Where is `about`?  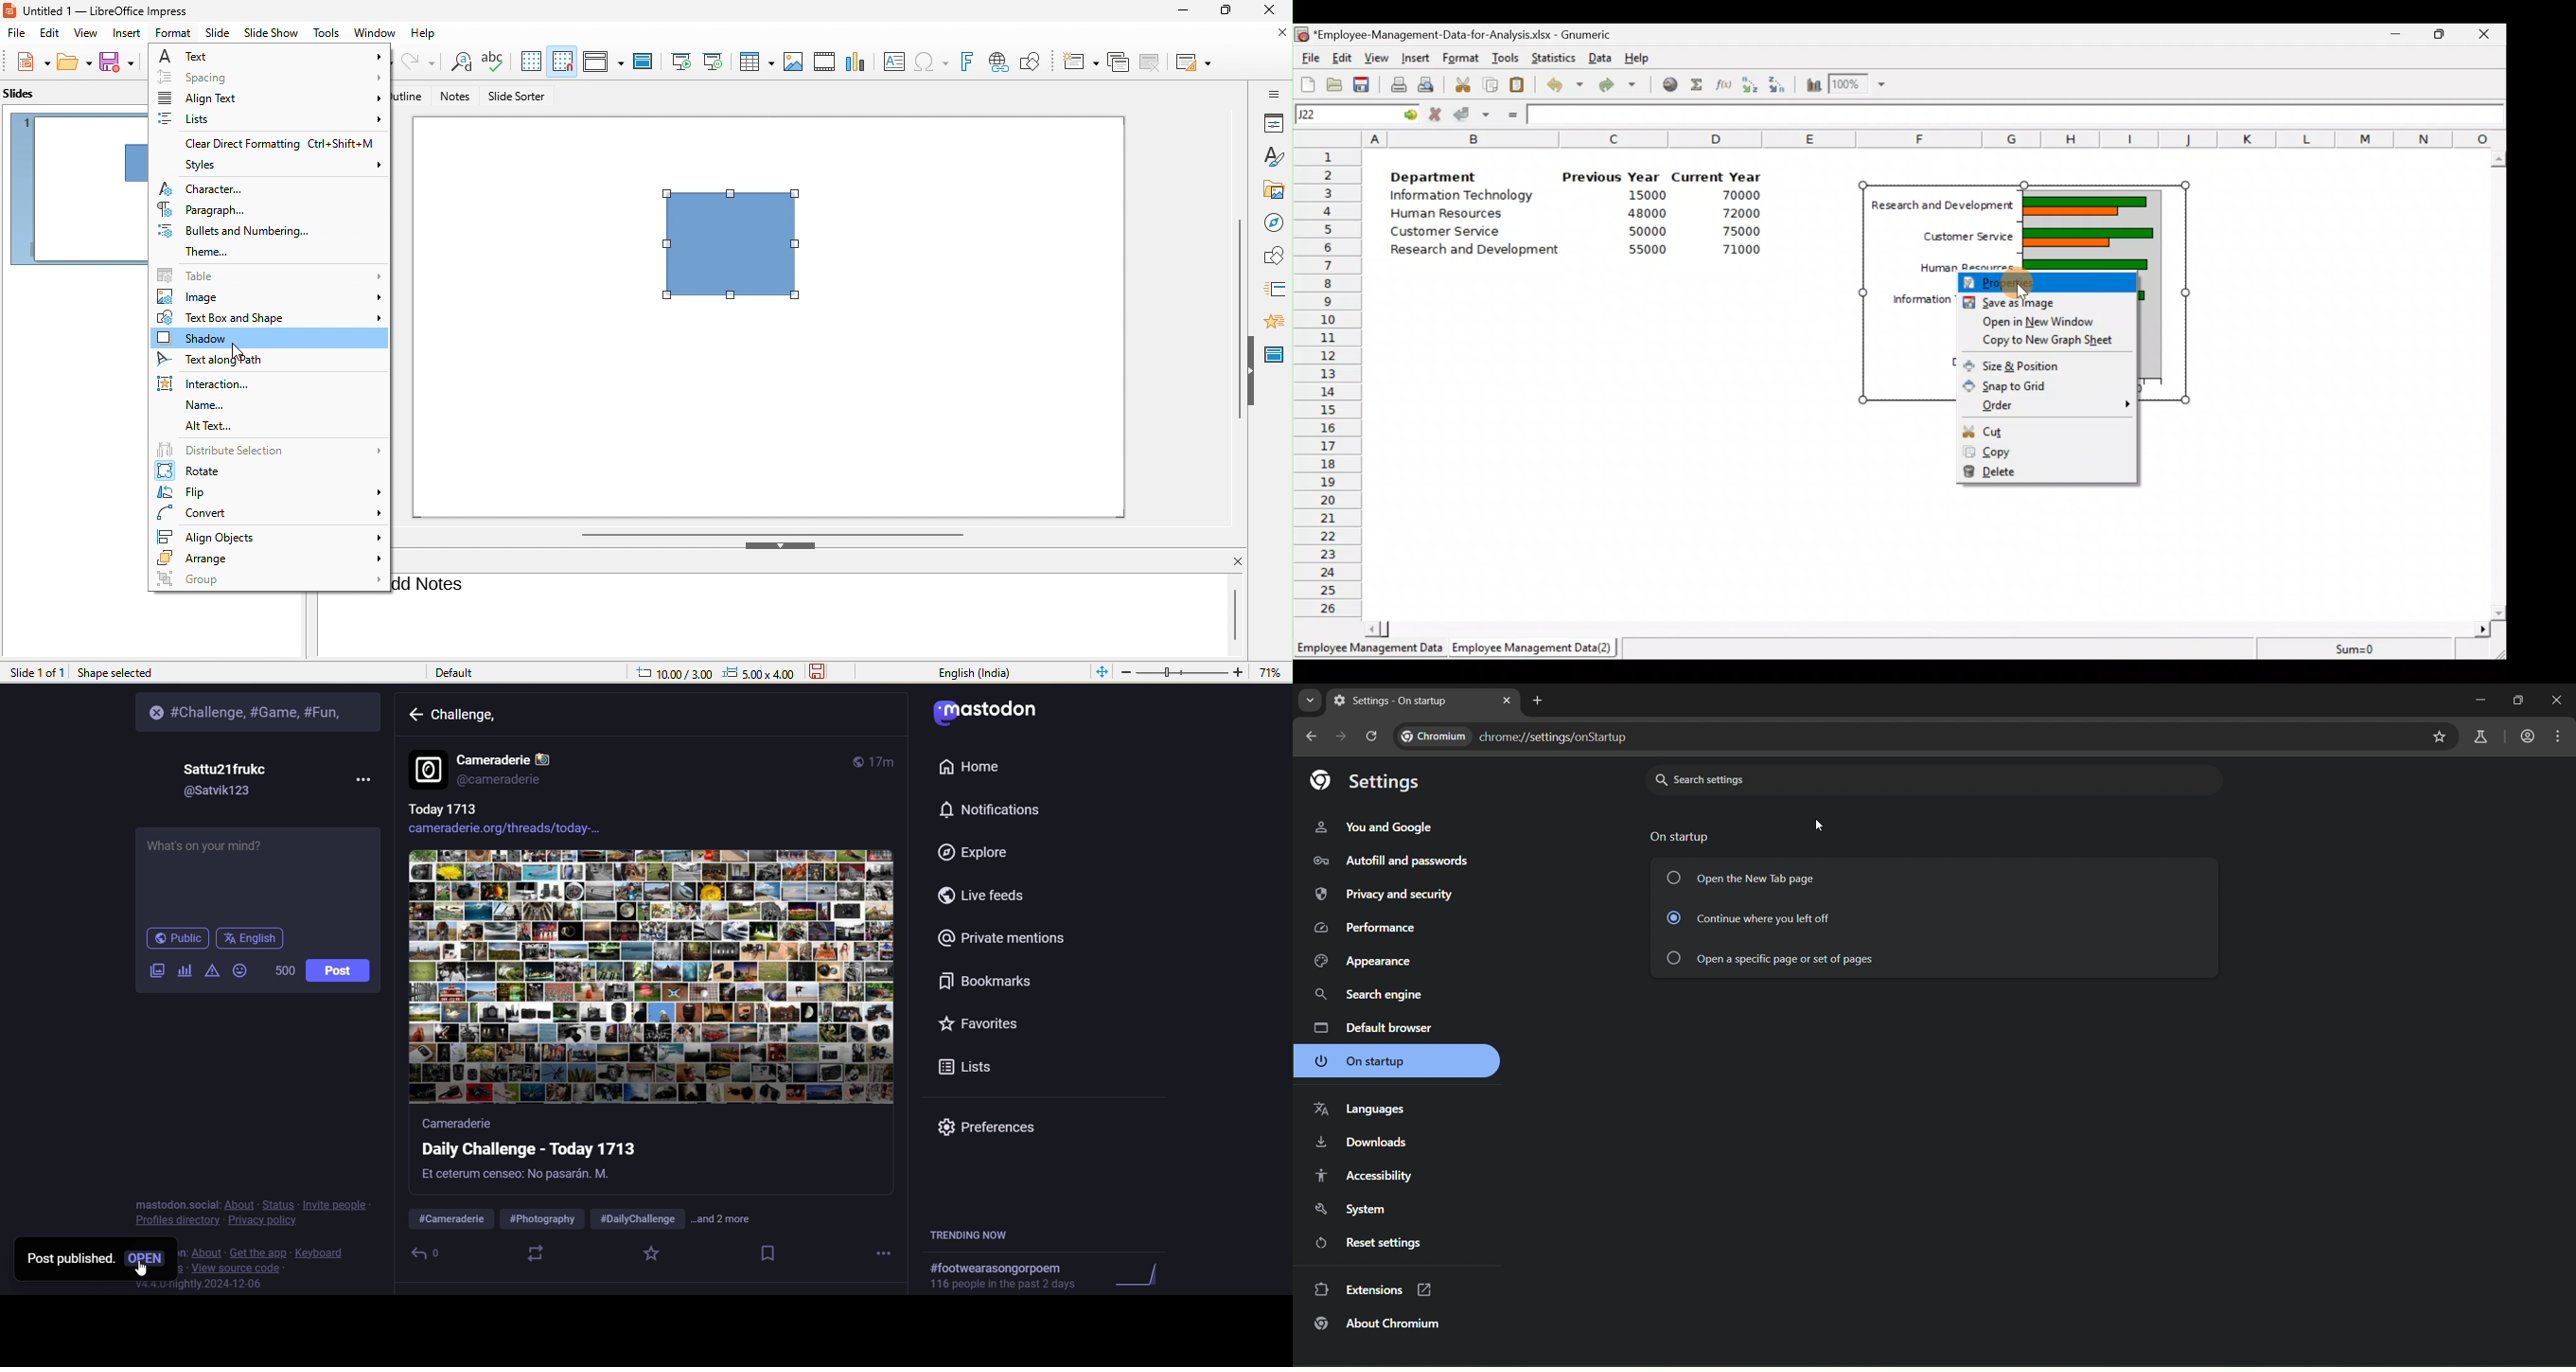
about is located at coordinates (204, 1249).